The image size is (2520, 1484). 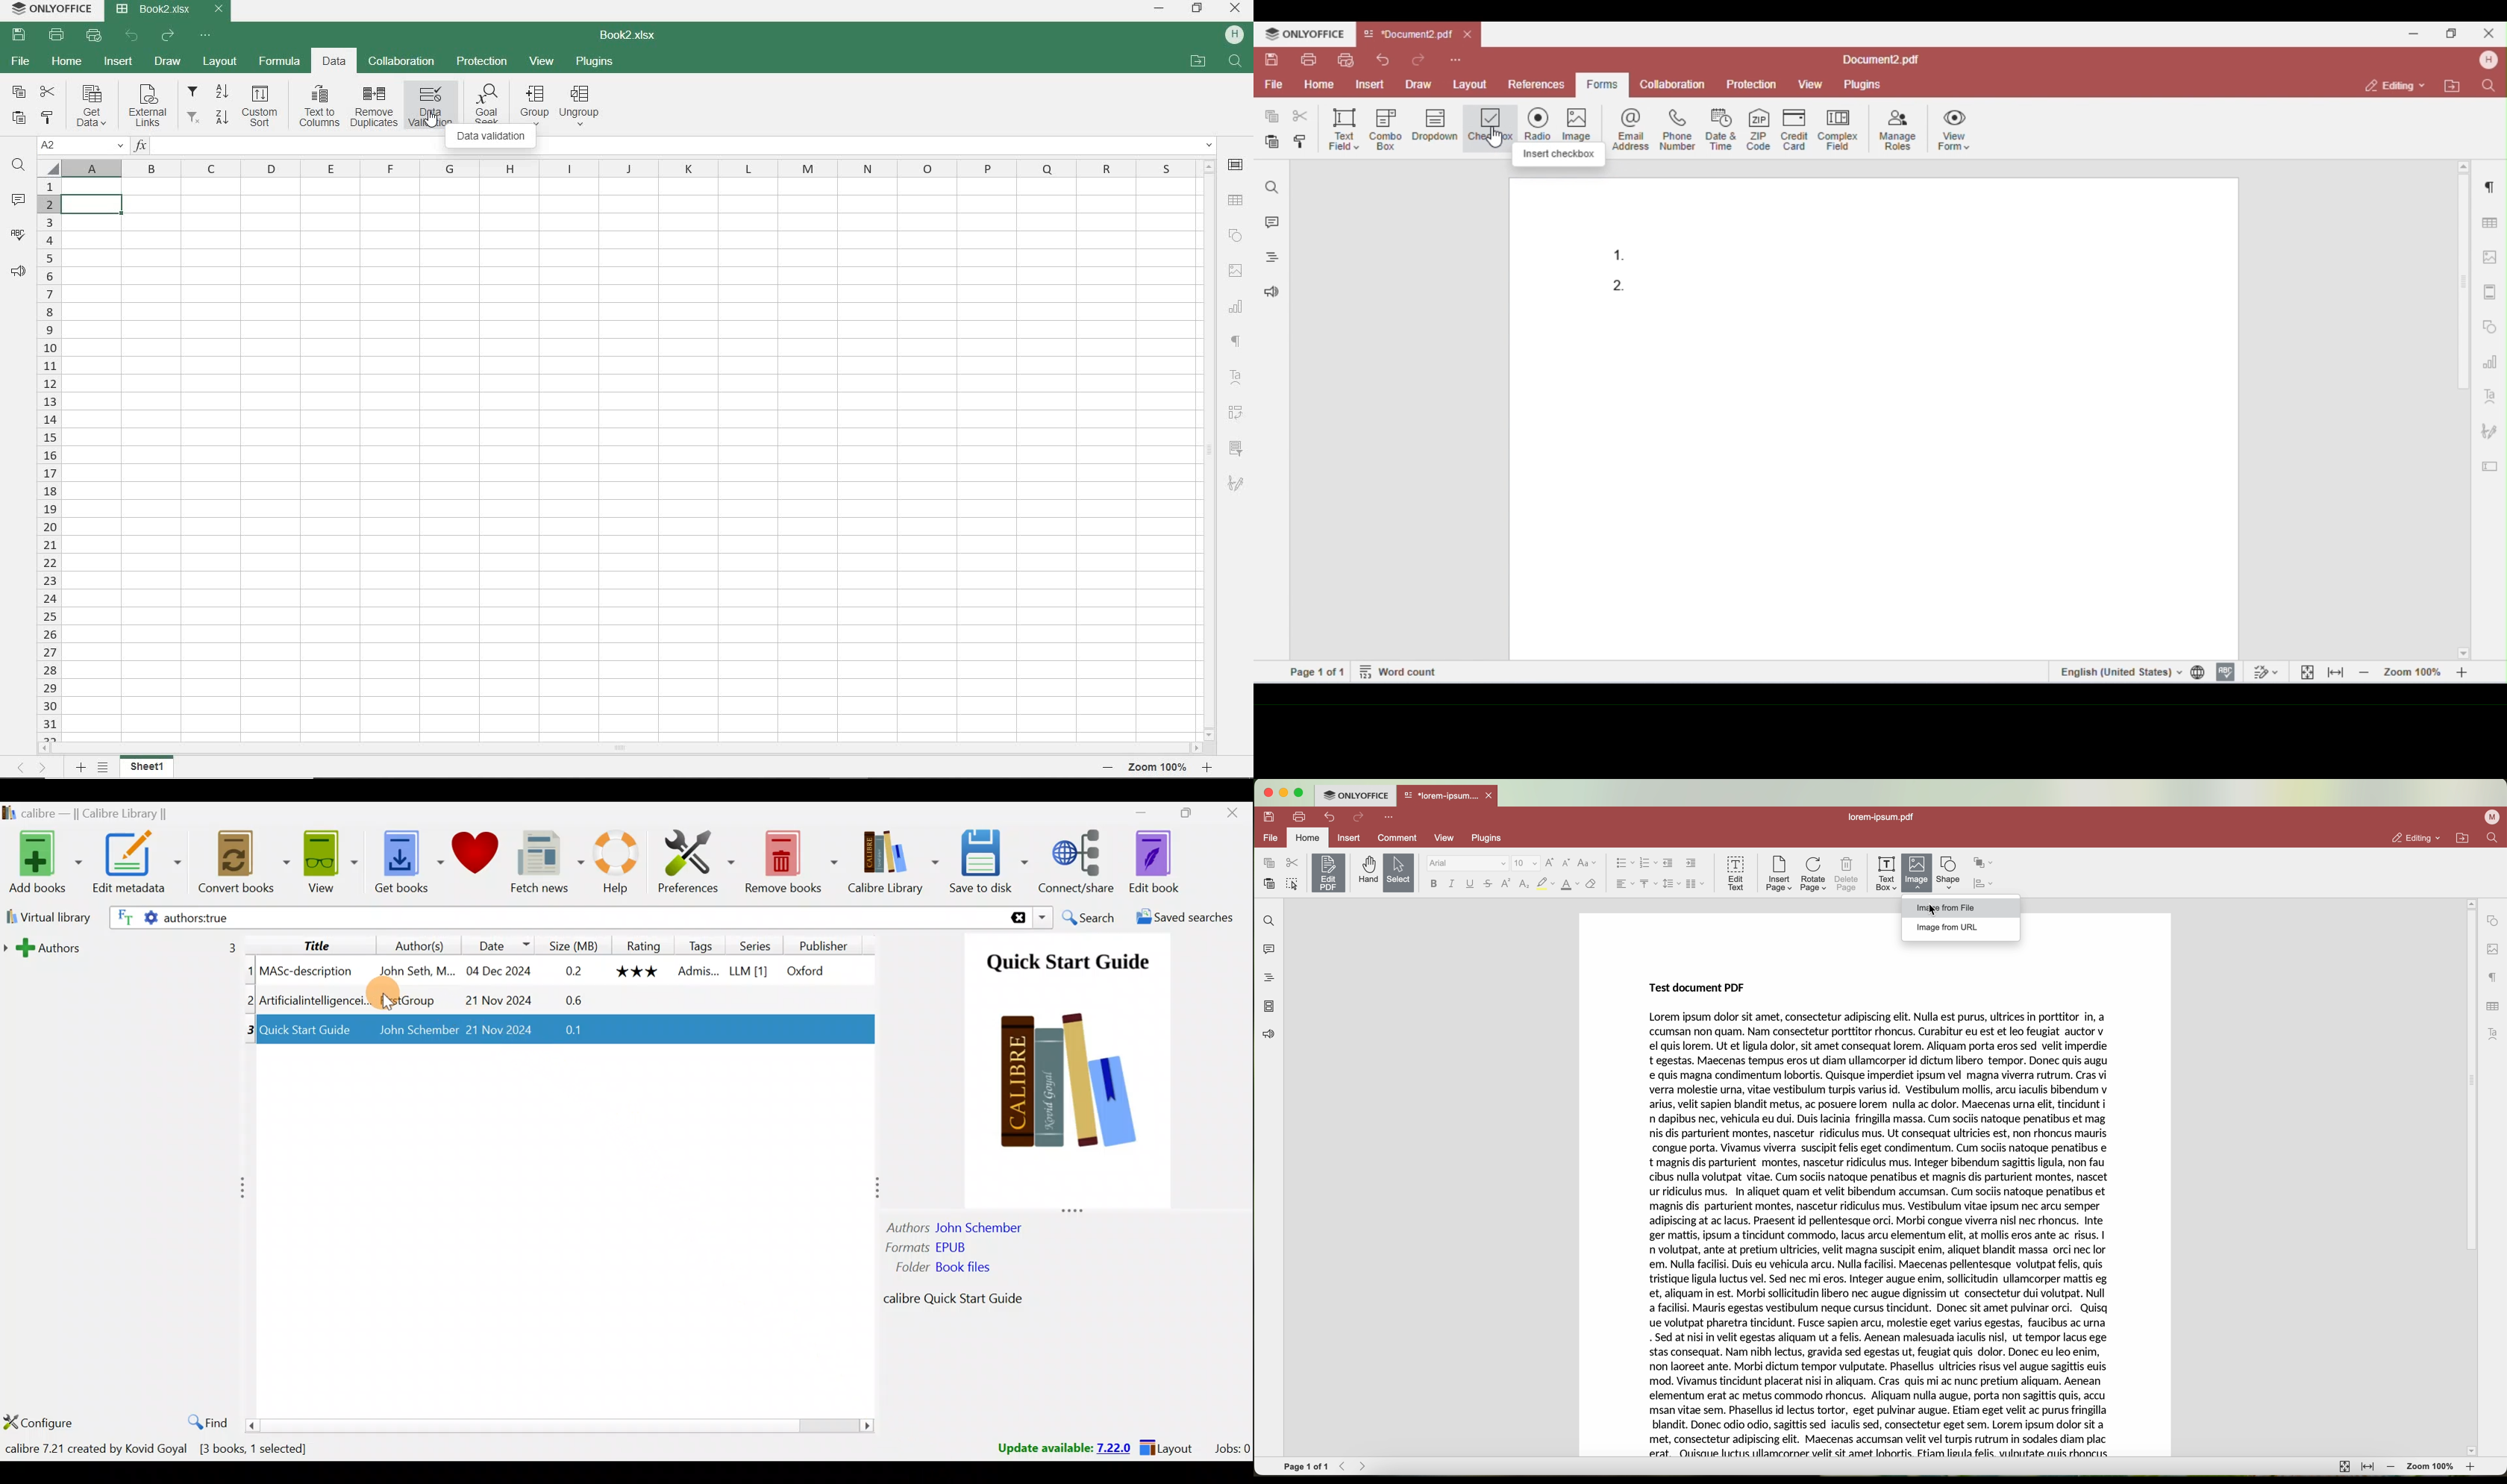 I want to click on COPY STYLE, so click(x=48, y=119).